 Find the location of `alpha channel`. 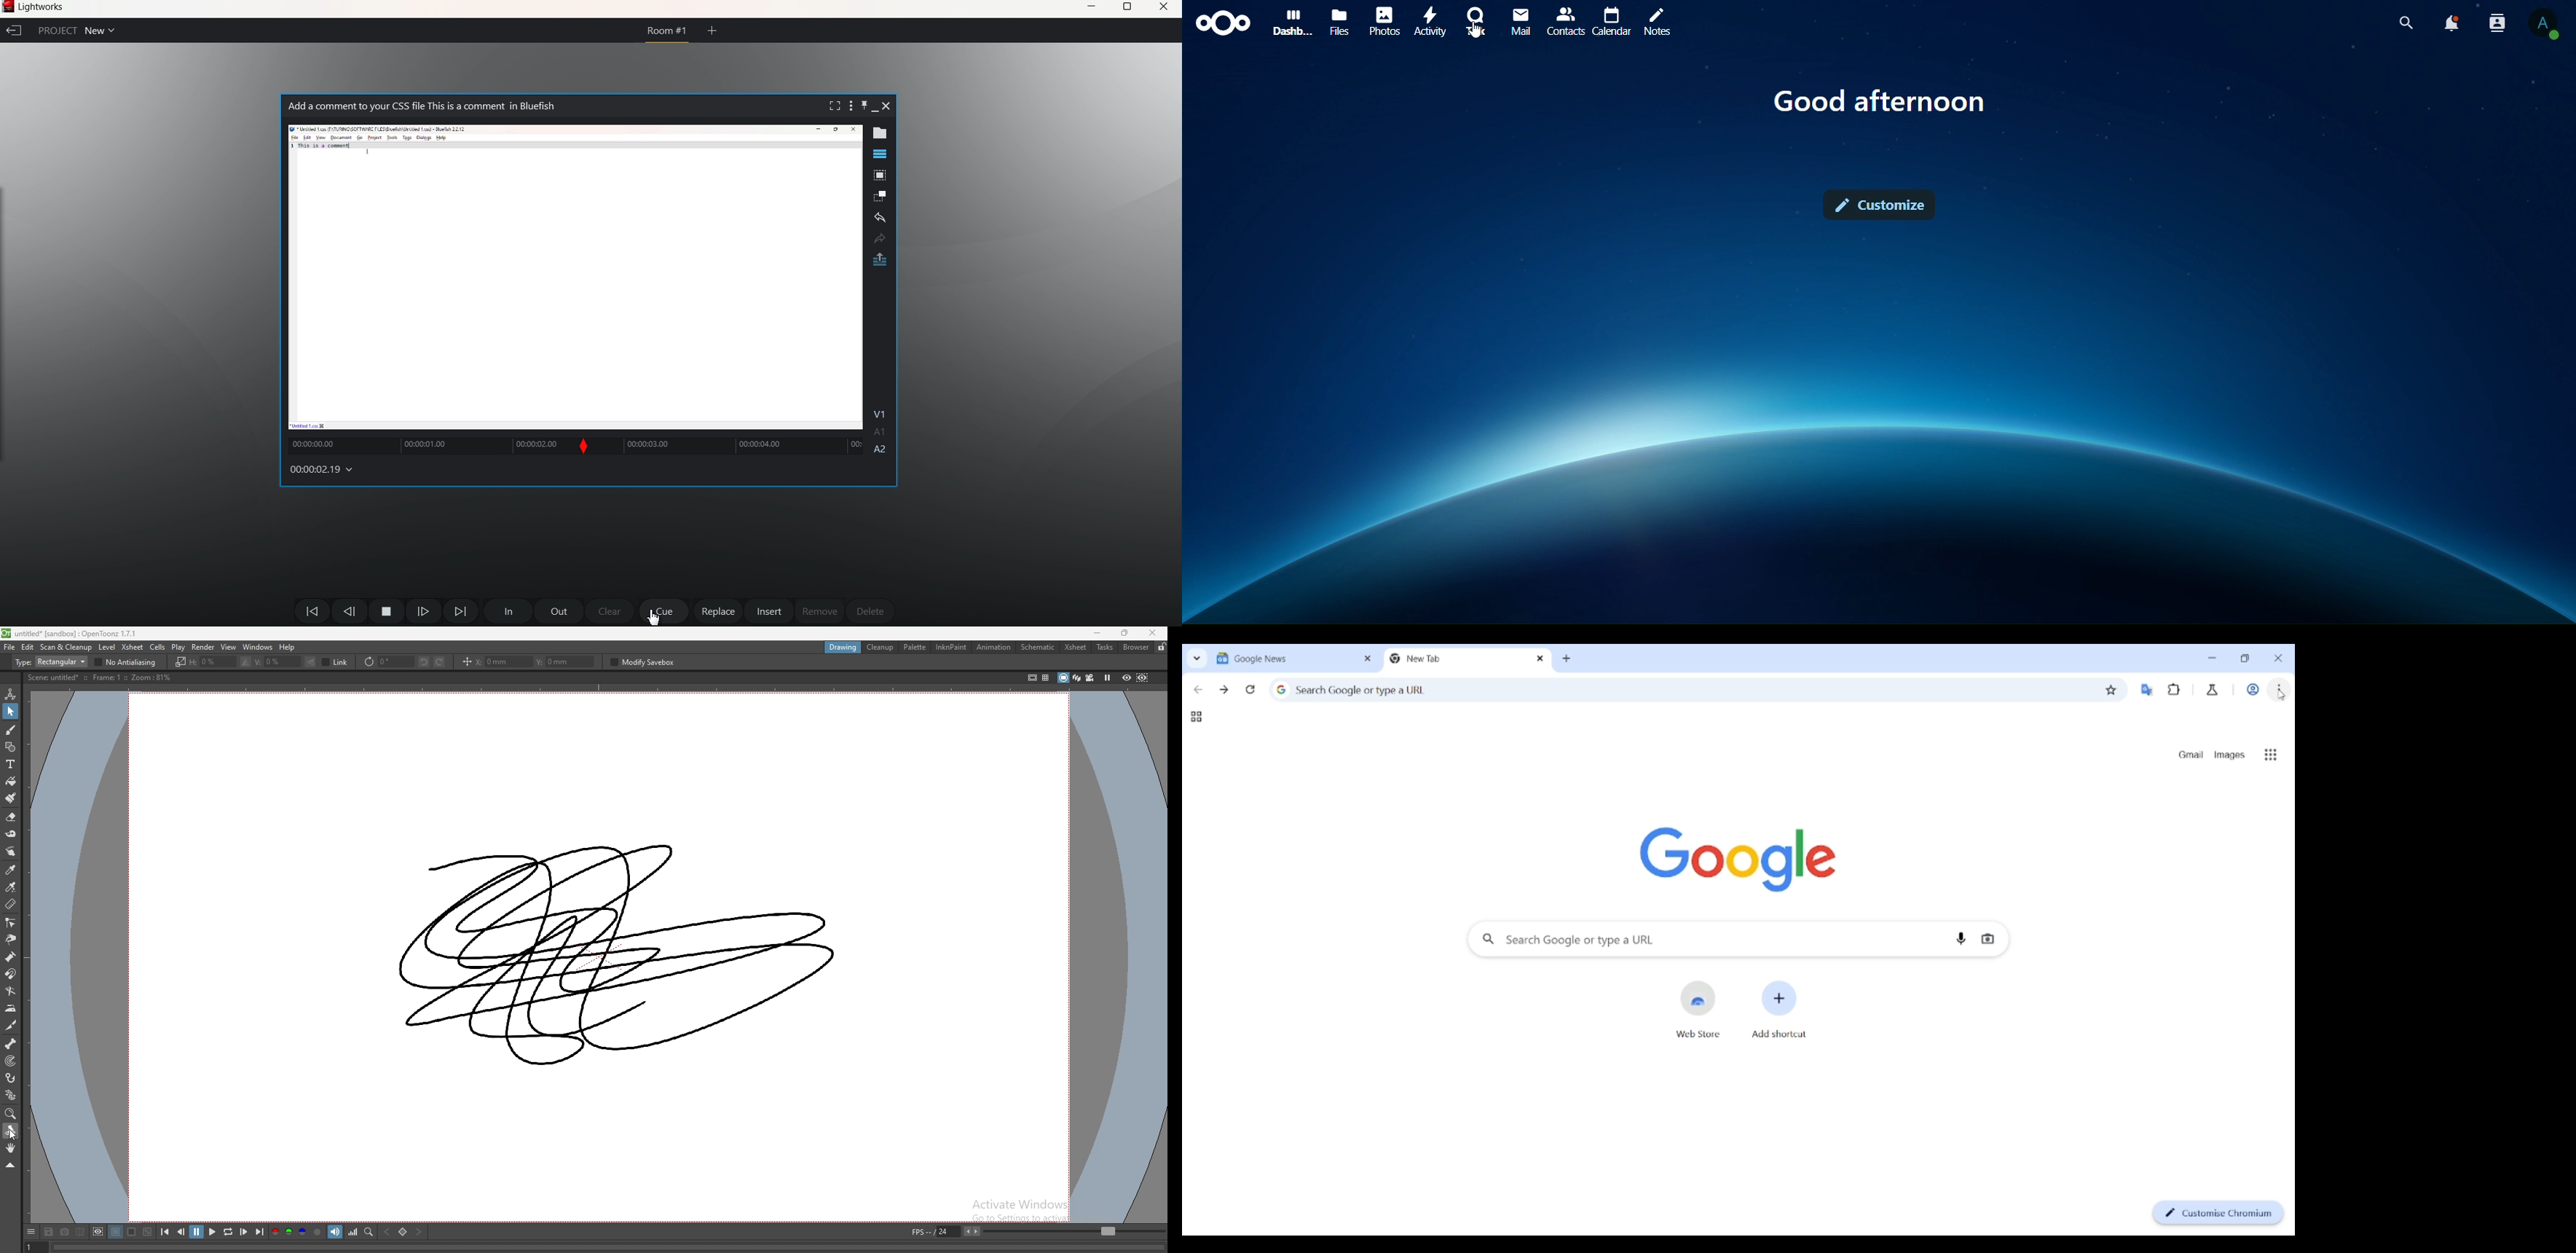

alpha channel is located at coordinates (317, 1232).